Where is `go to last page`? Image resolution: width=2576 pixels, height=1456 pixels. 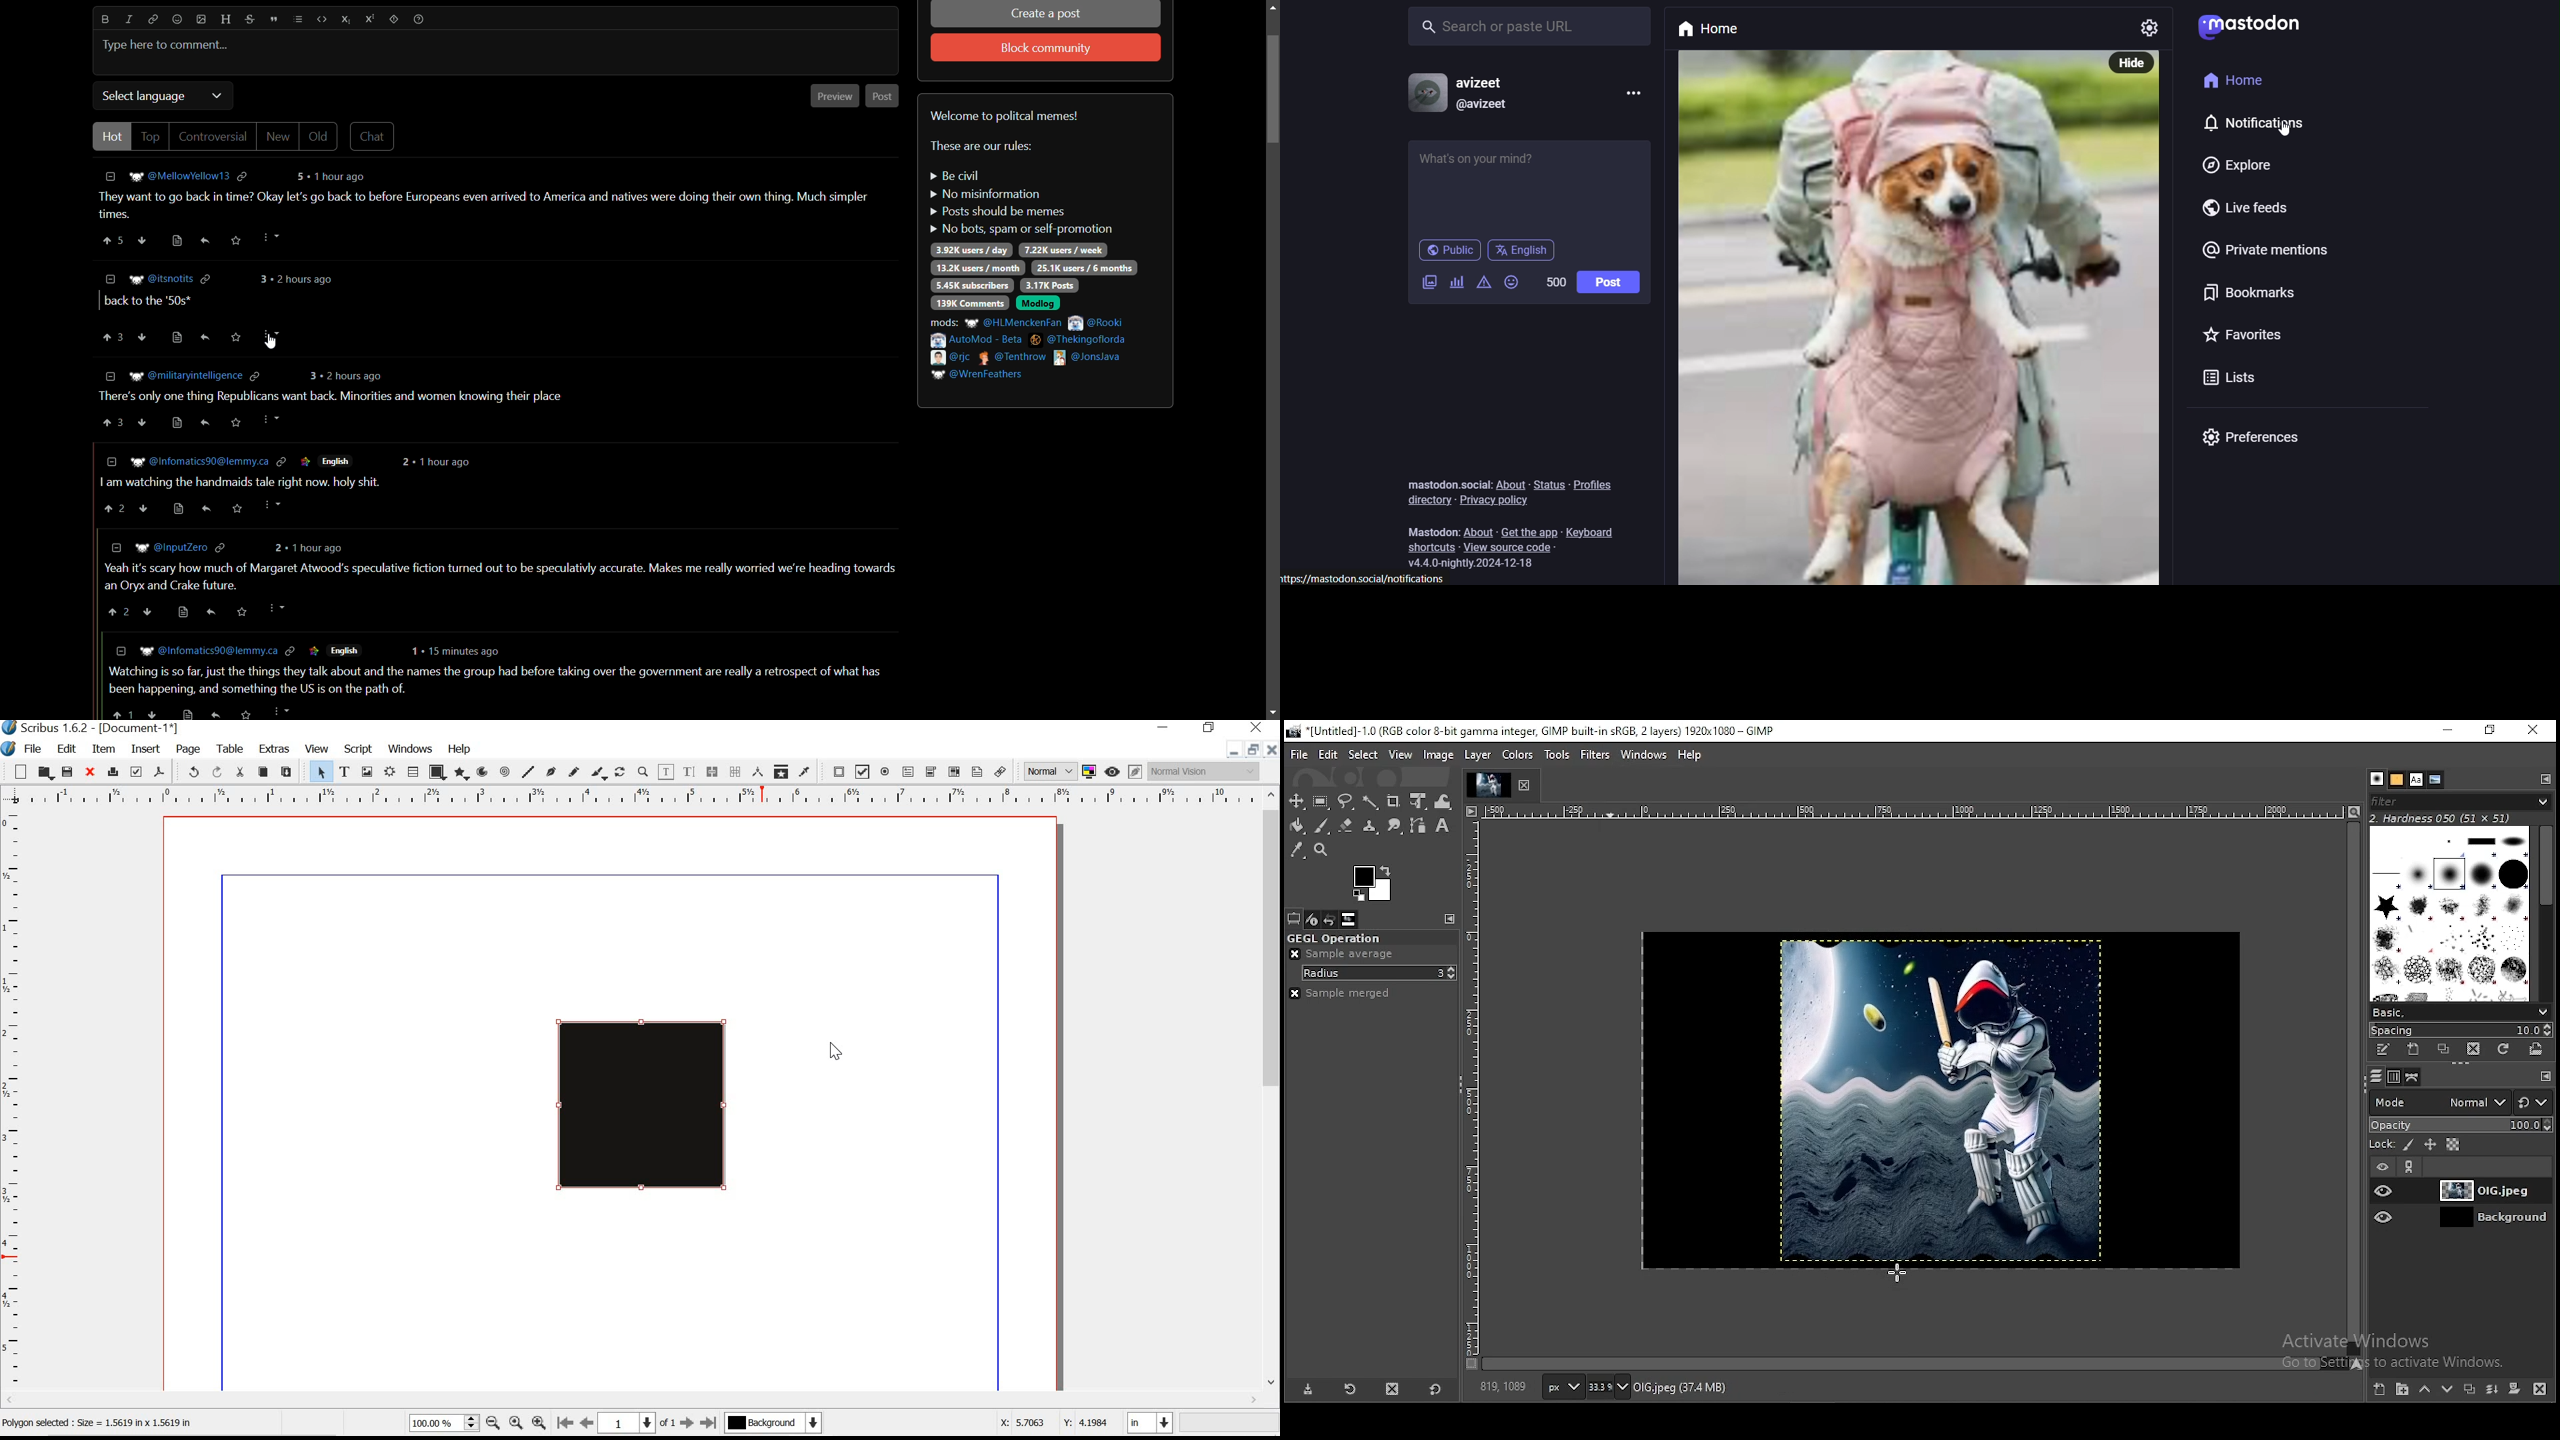
go to last page is located at coordinates (709, 1423).